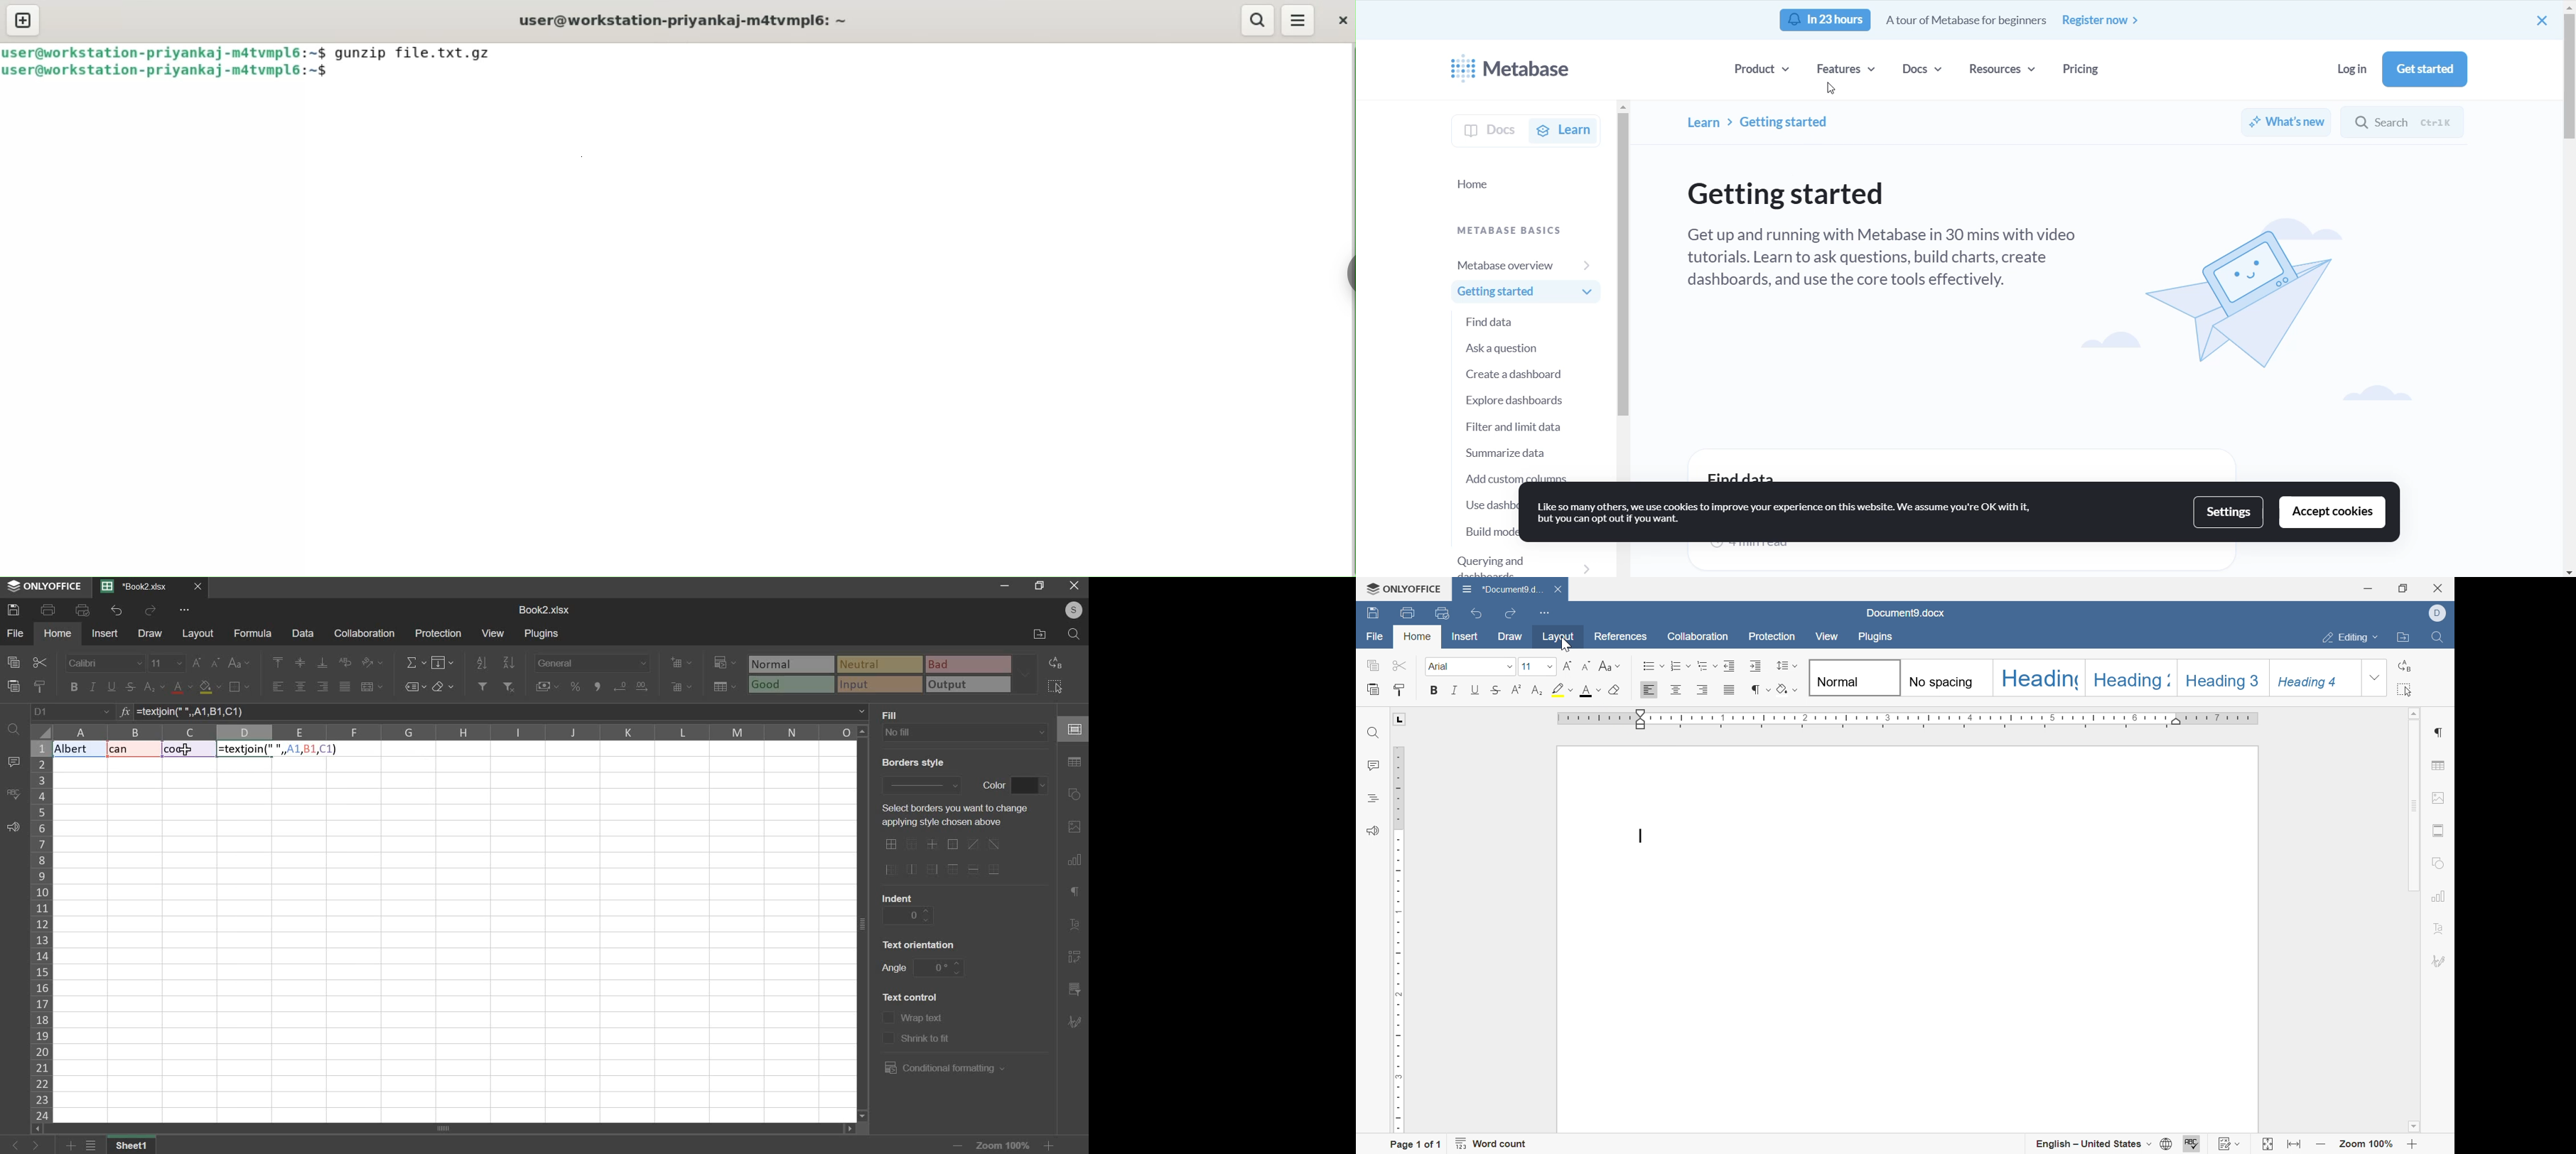 The height and width of the screenshot is (1176, 2576). Describe the element at coordinates (1540, 666) in the screenshot. I see `font size` at that location.